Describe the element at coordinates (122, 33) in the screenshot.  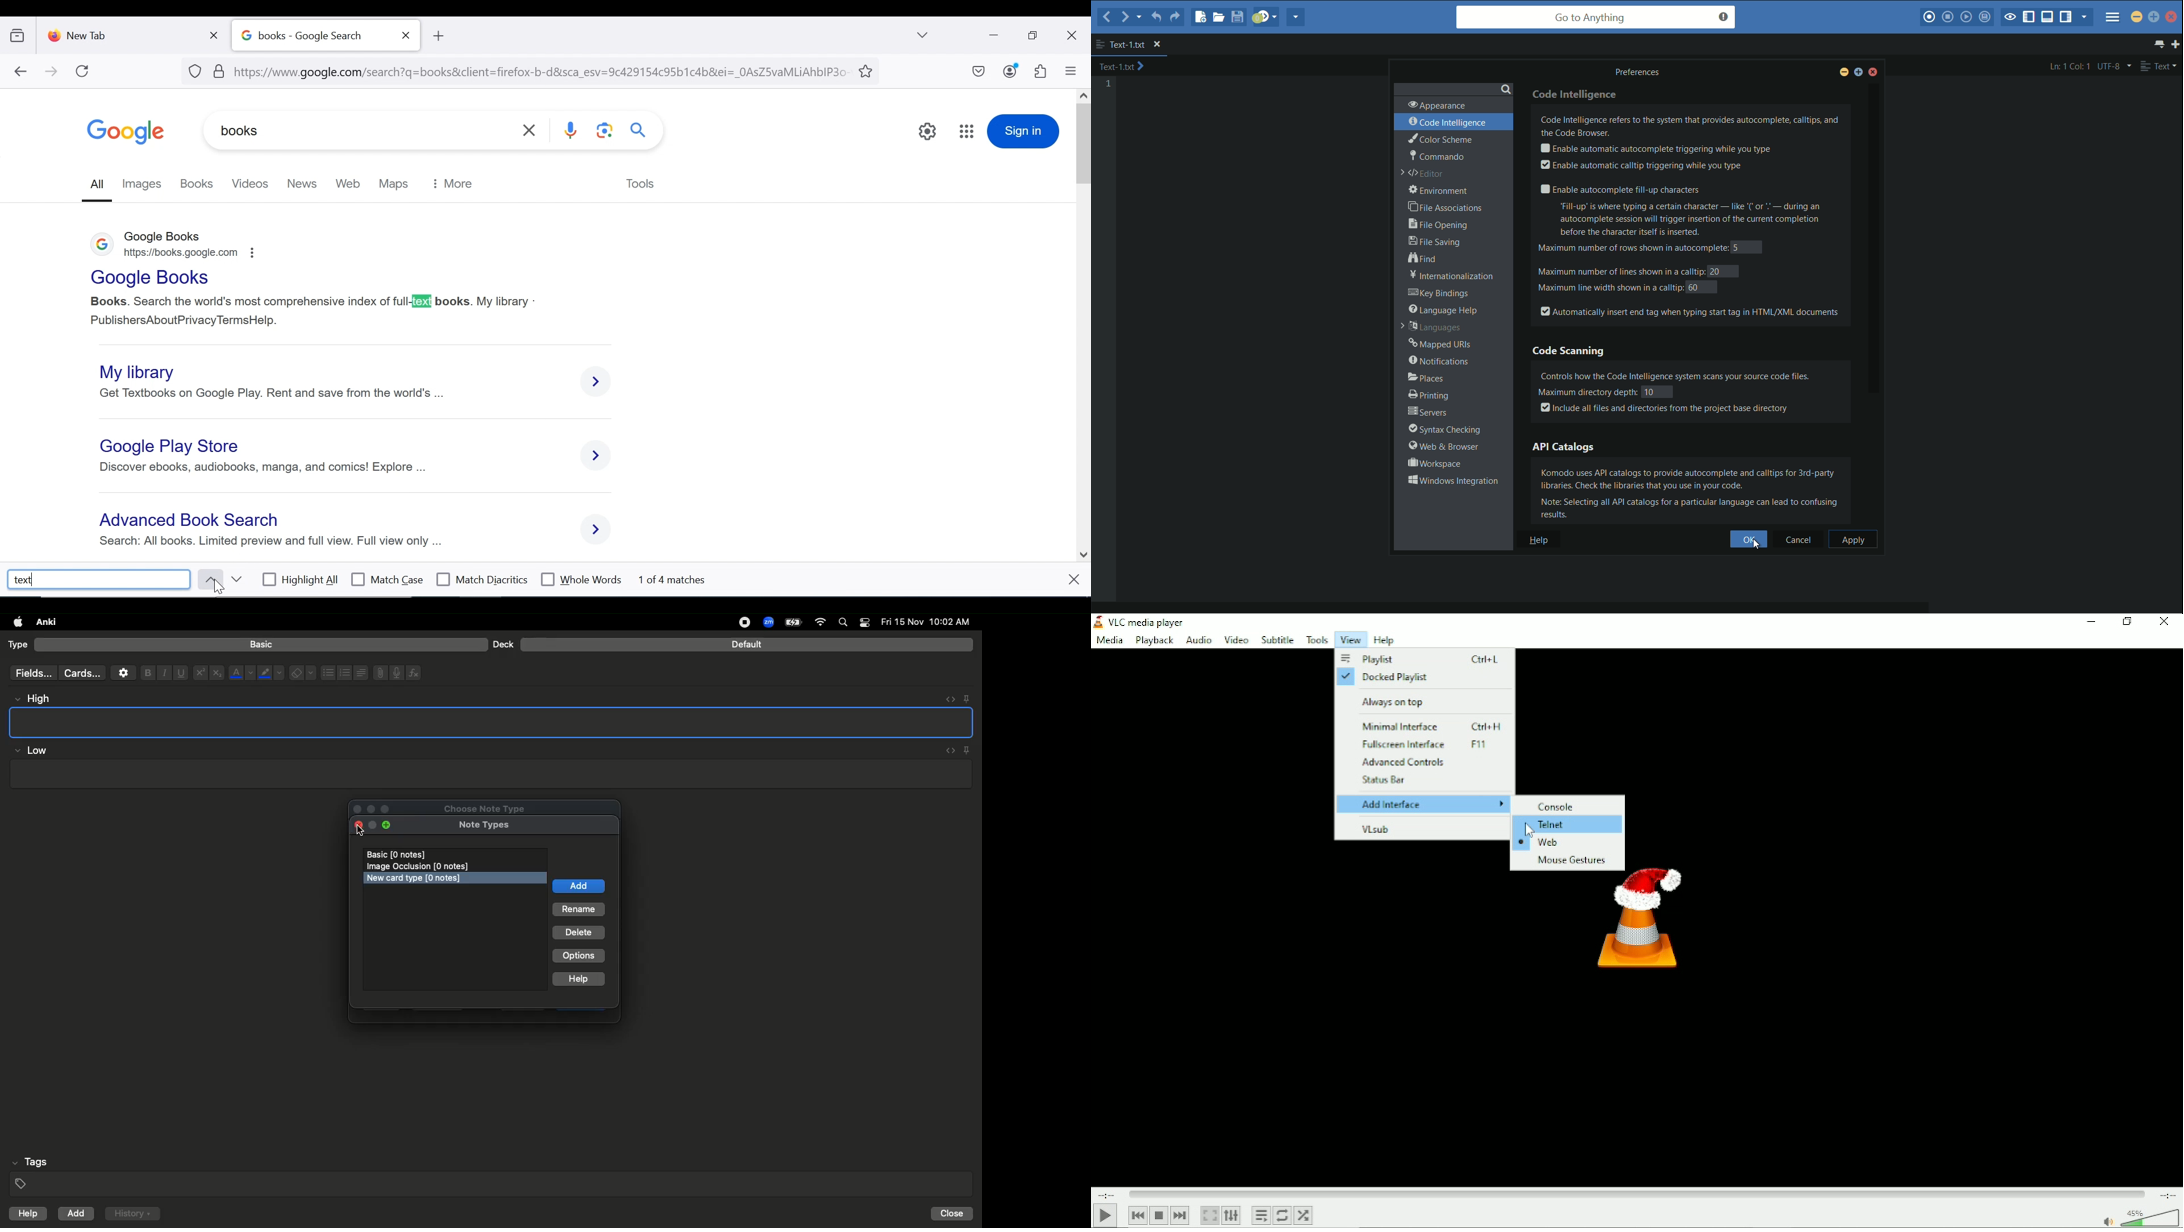
I see `new tab` at that location.